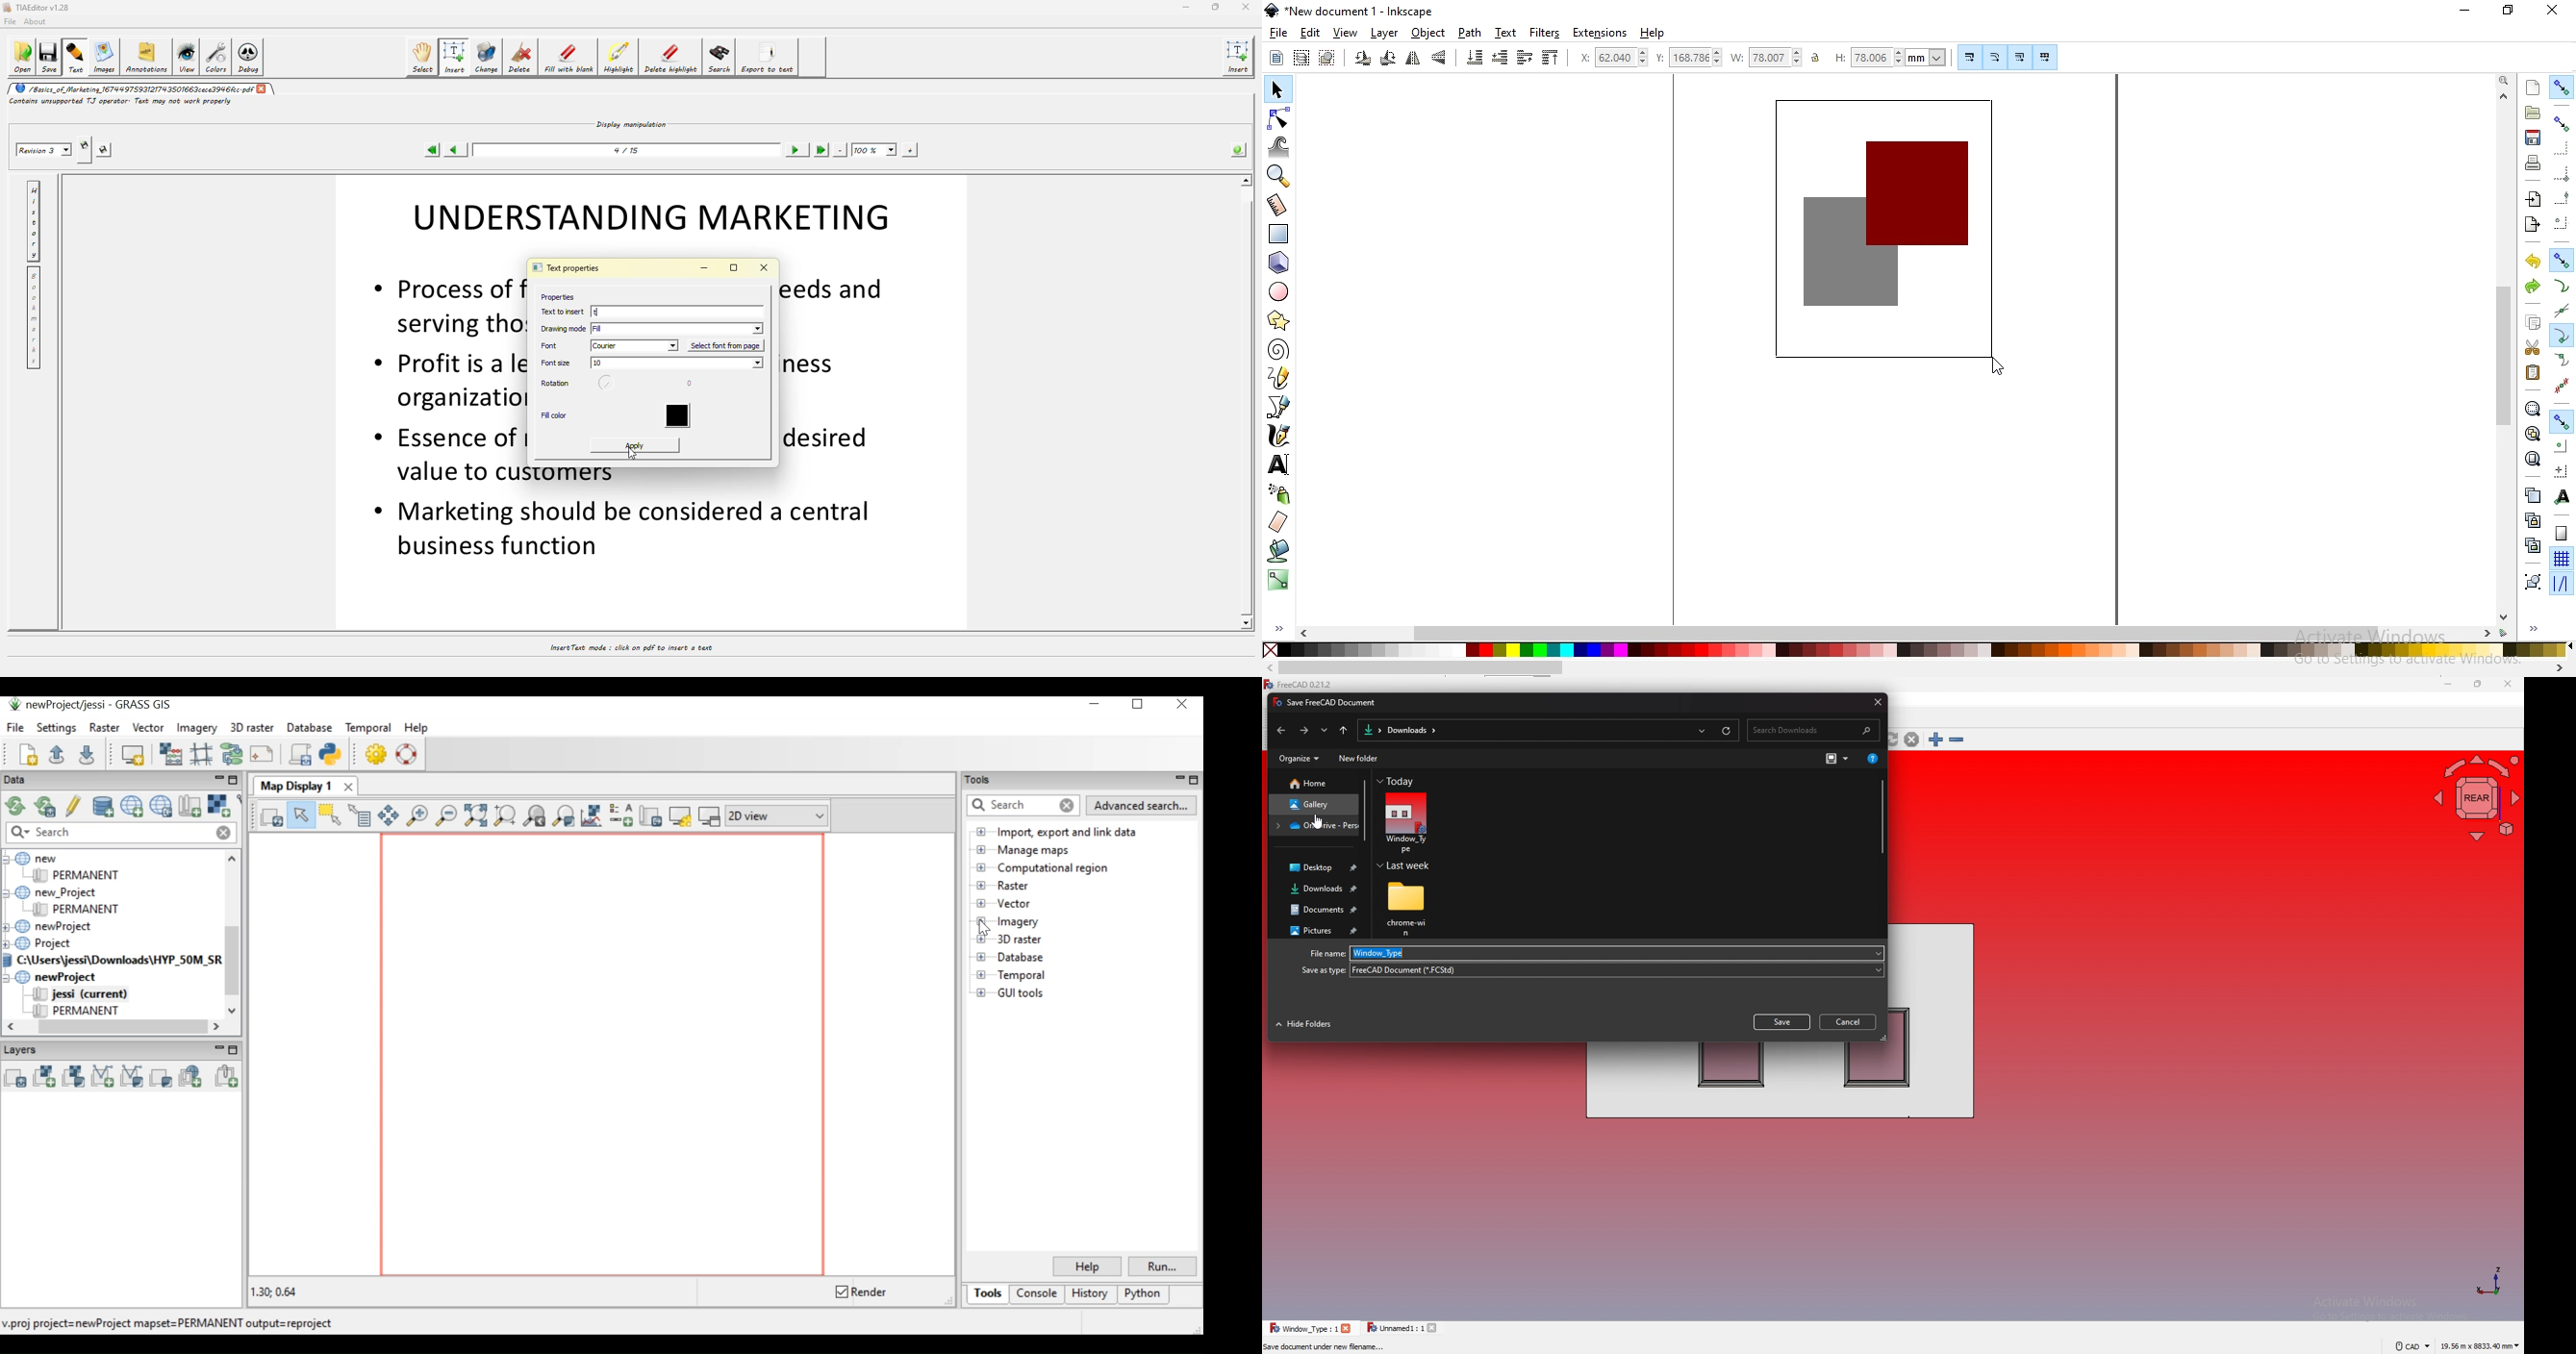  Describe the element at coordinates (2563, 361) in the screenshot. I see `snap smooth nodes` at that location.